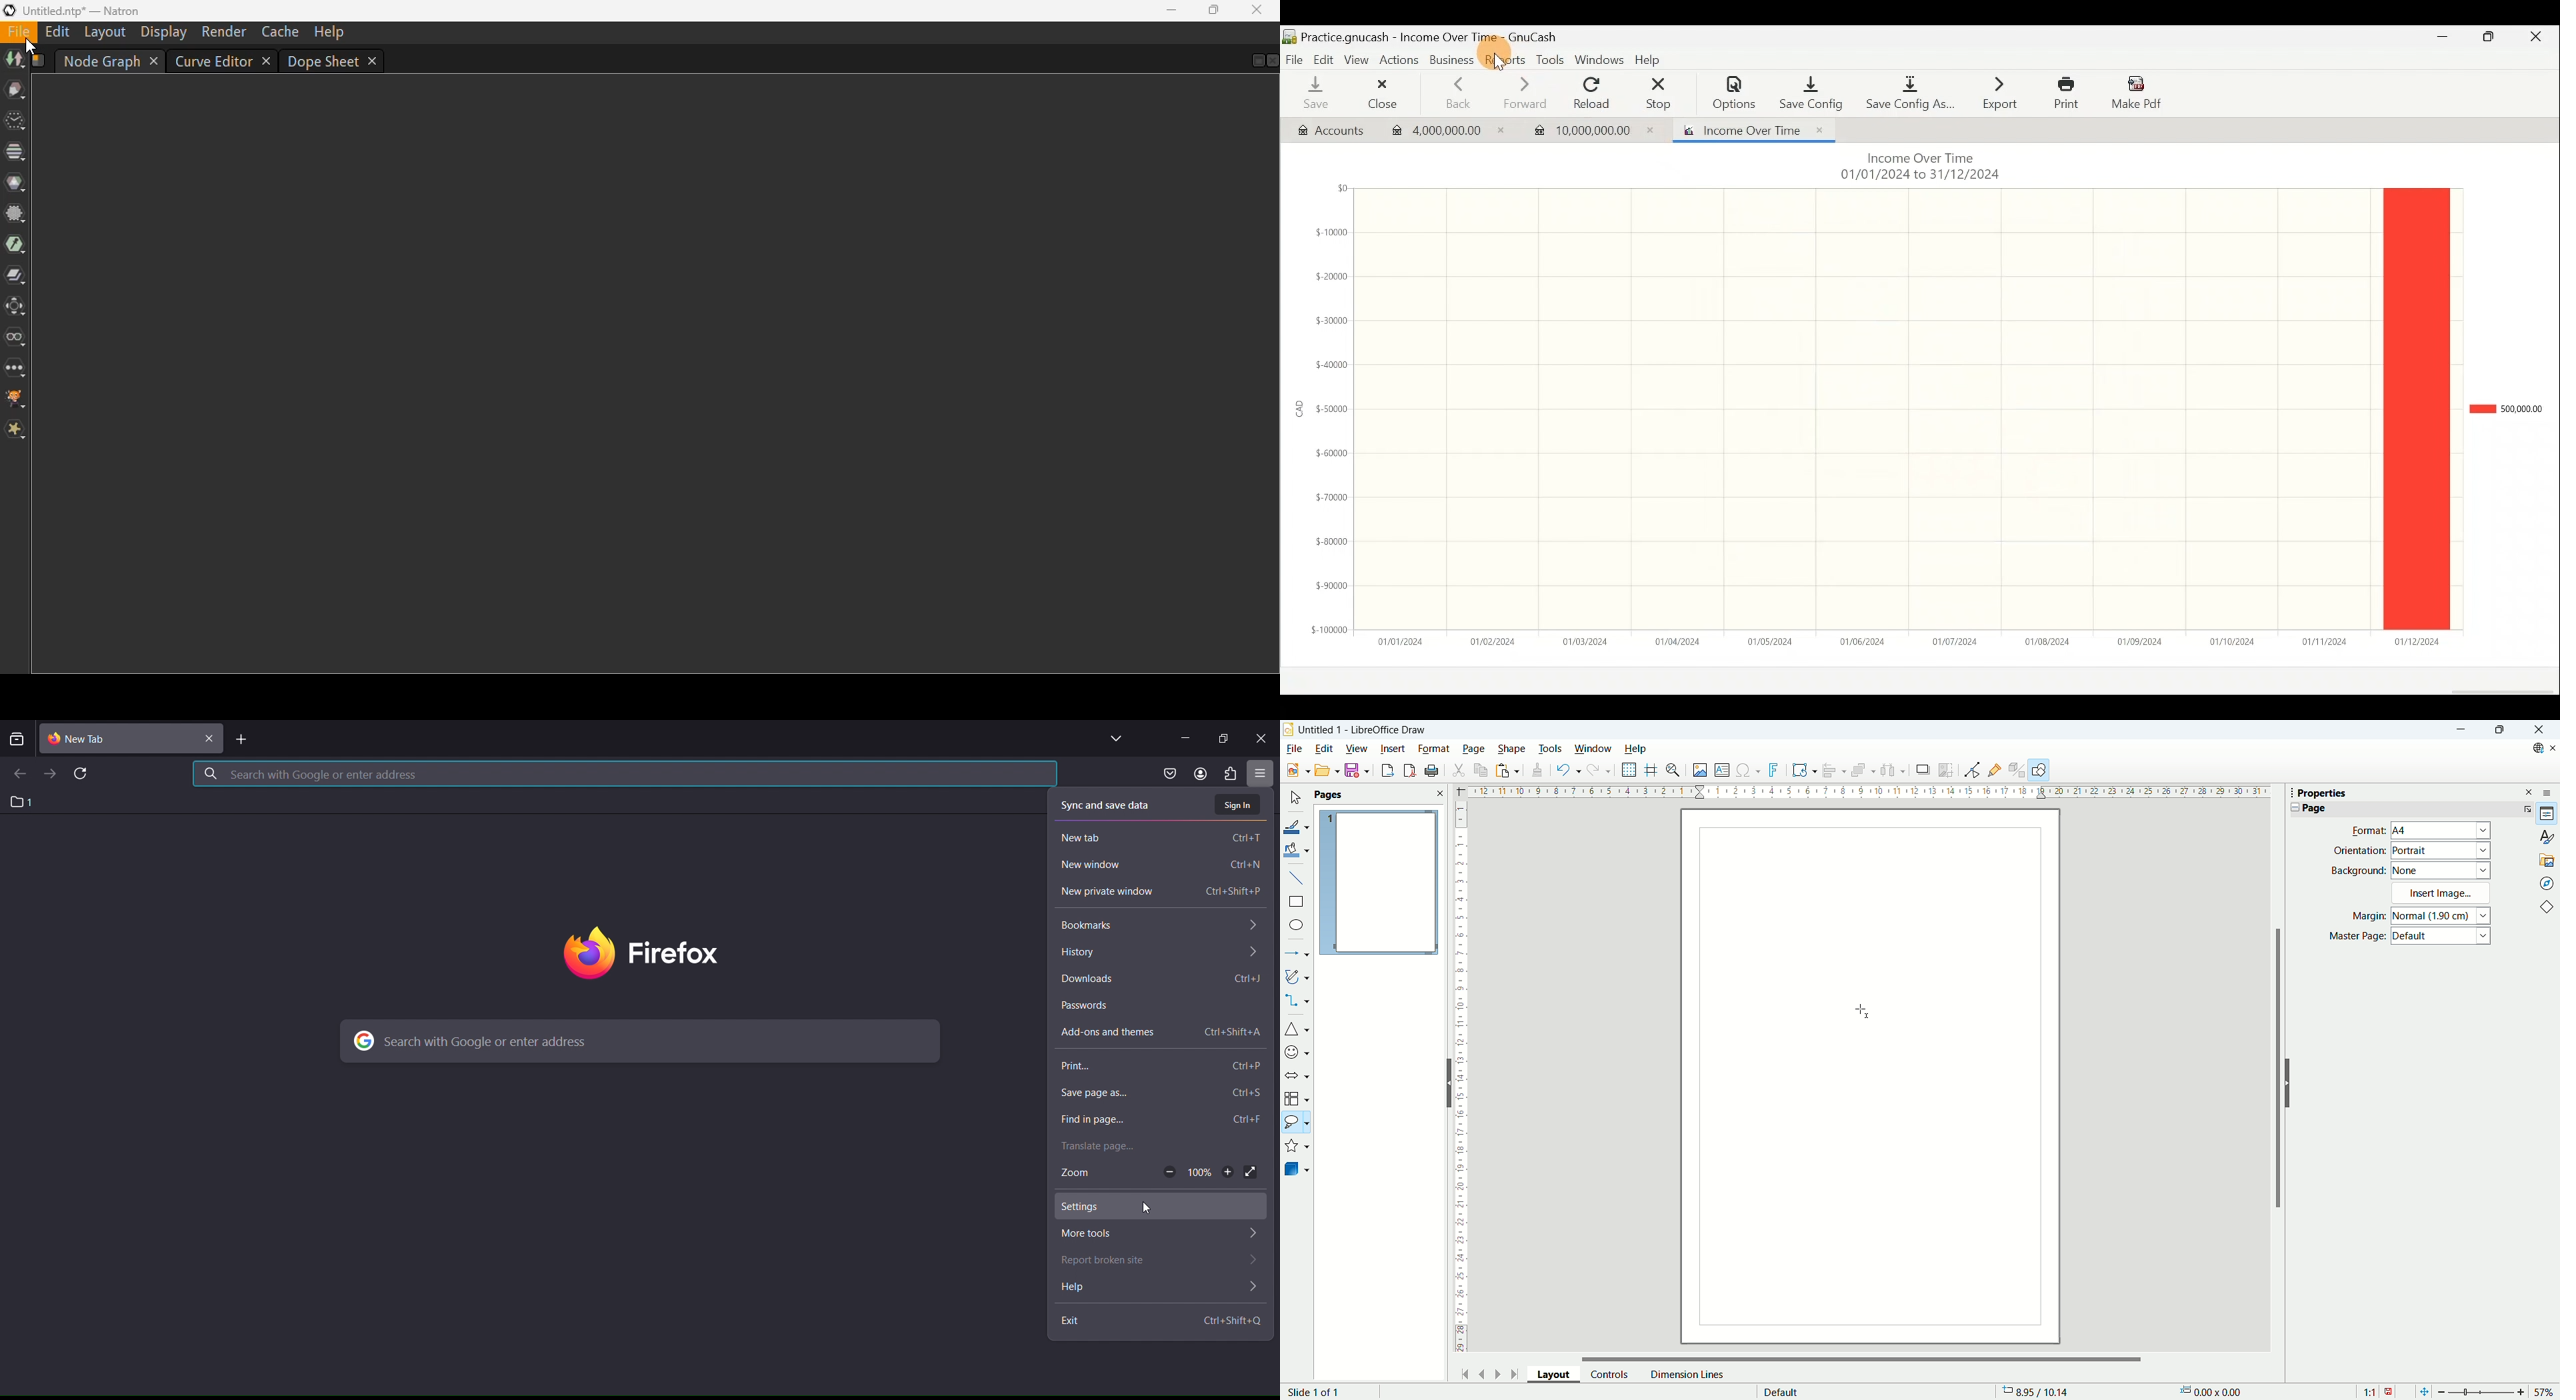 The image size is (2576, 1400). What do you see at coordinates (1161, 1235) in the screenshot?
I see `more tools` at bounding box center [1161, 1235].